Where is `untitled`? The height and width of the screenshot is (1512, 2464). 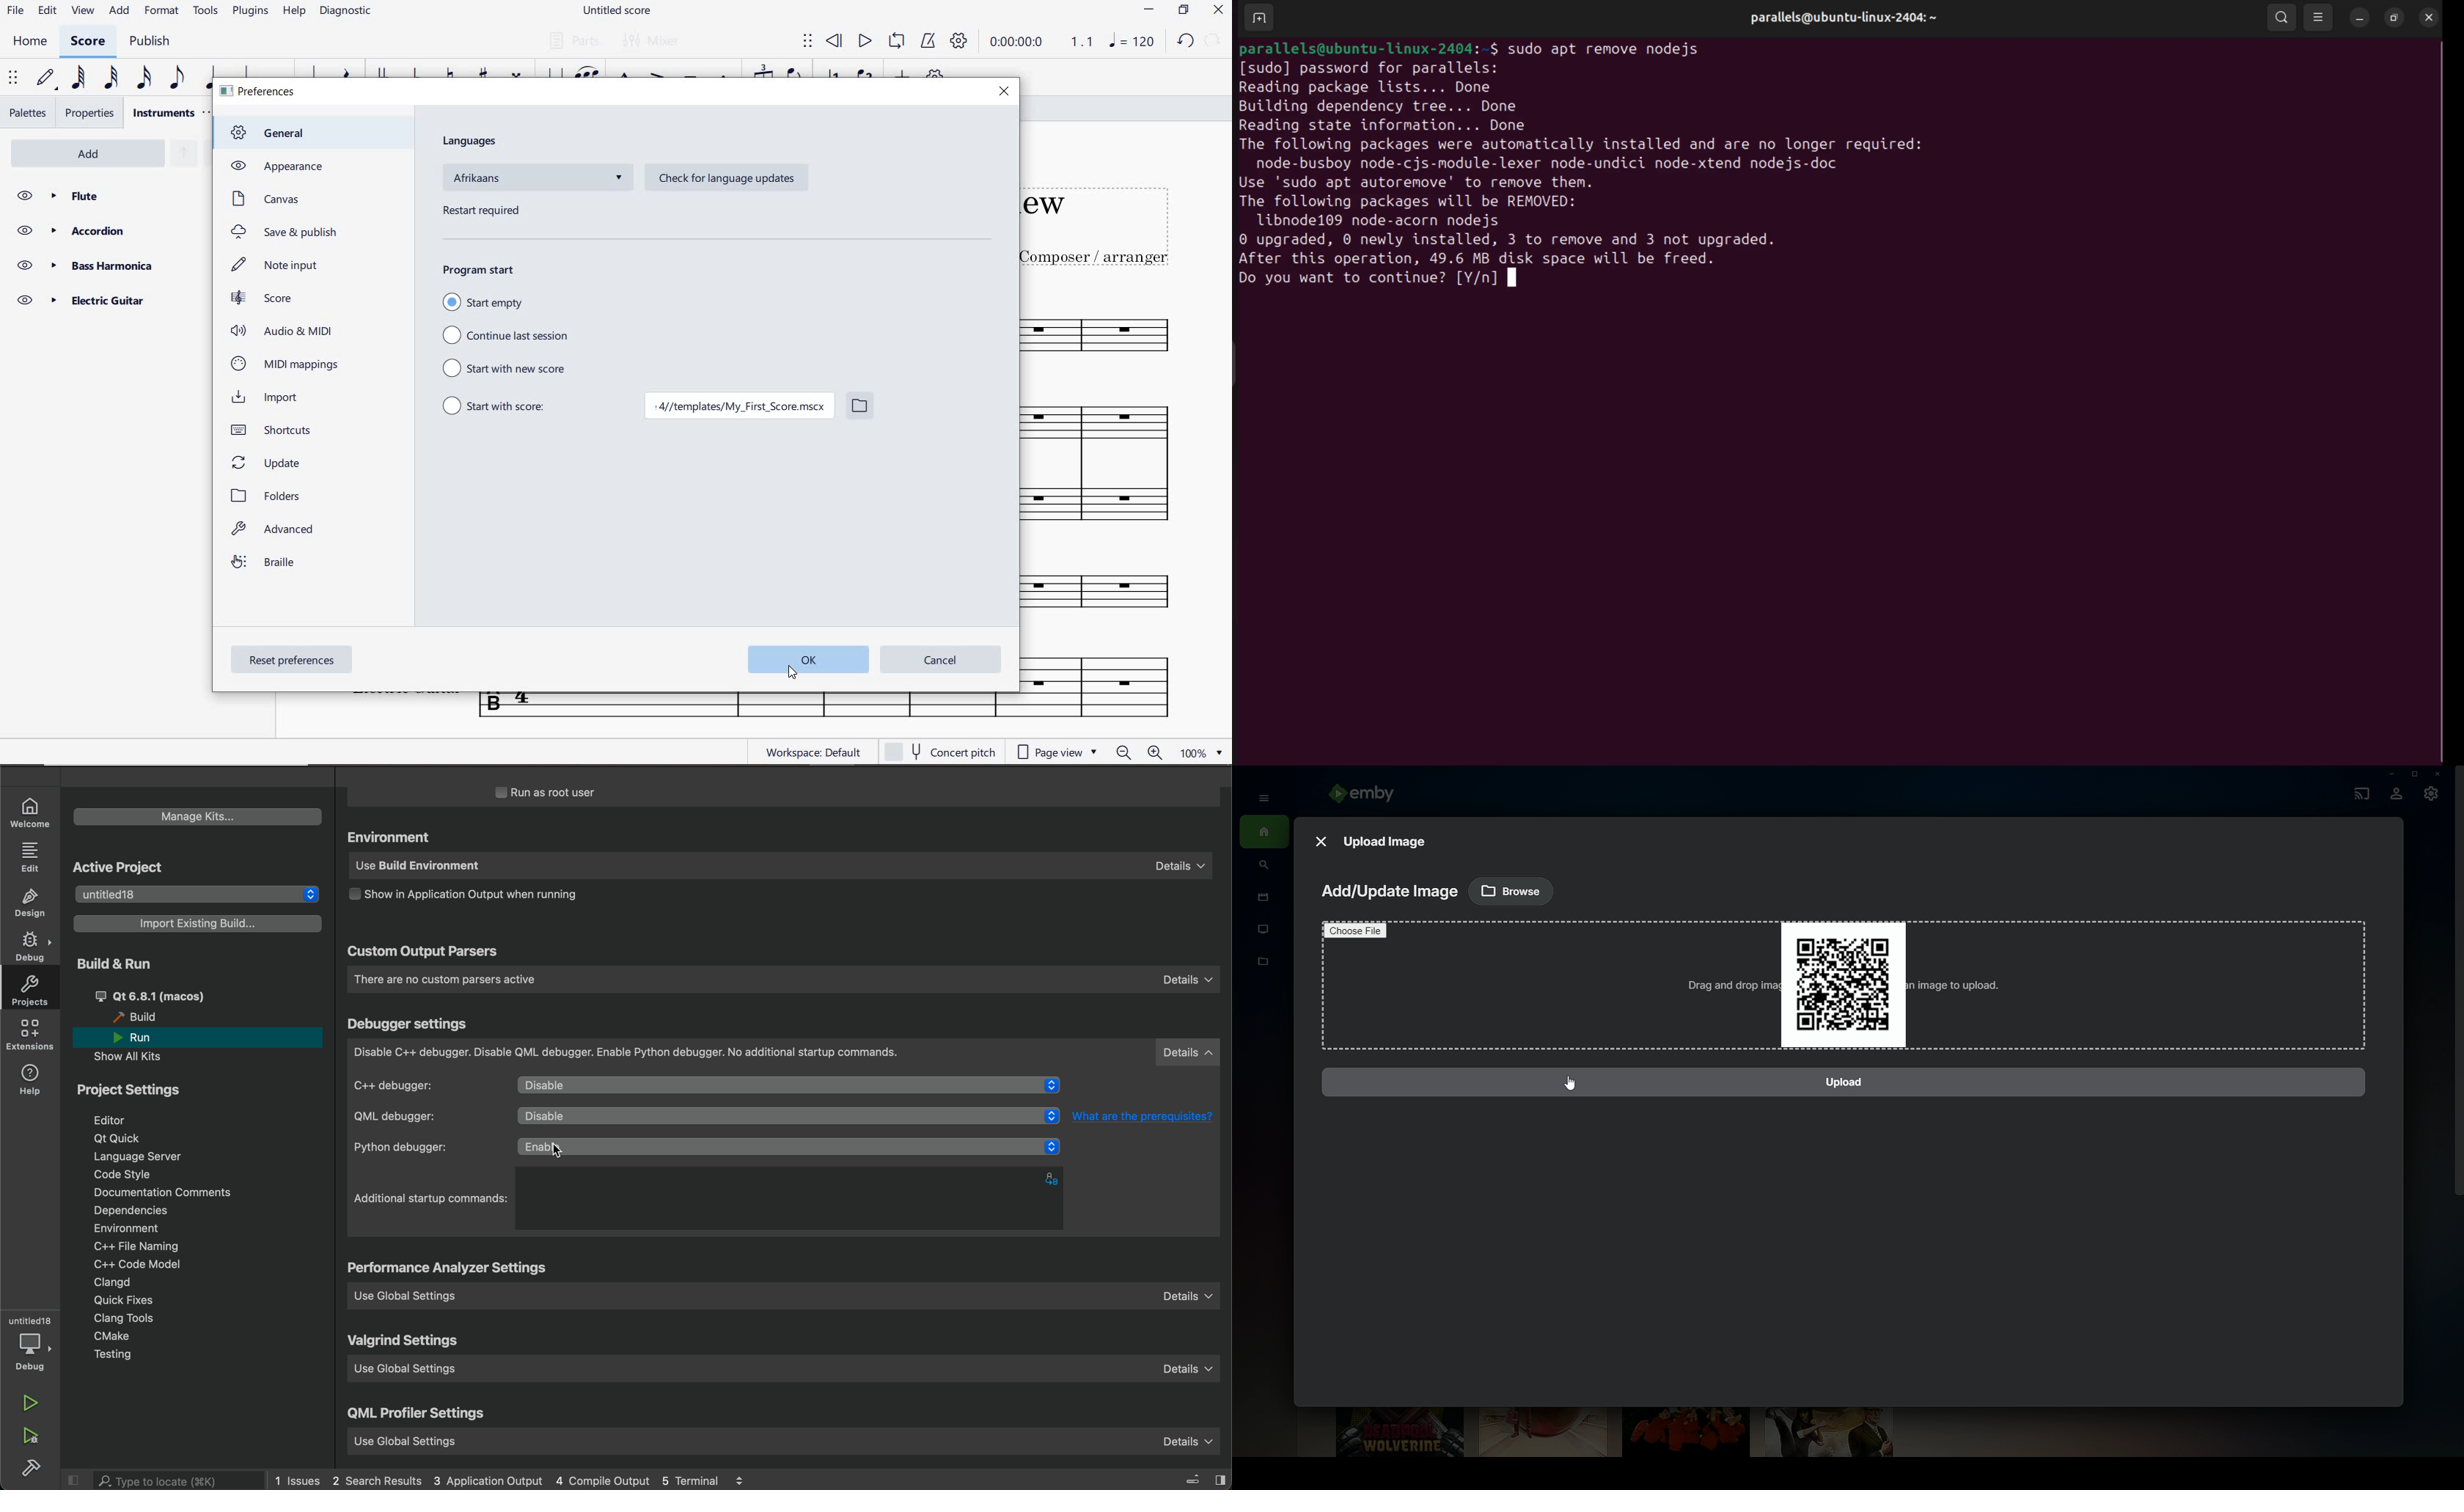
untitled is located at coordinates (194, 893).